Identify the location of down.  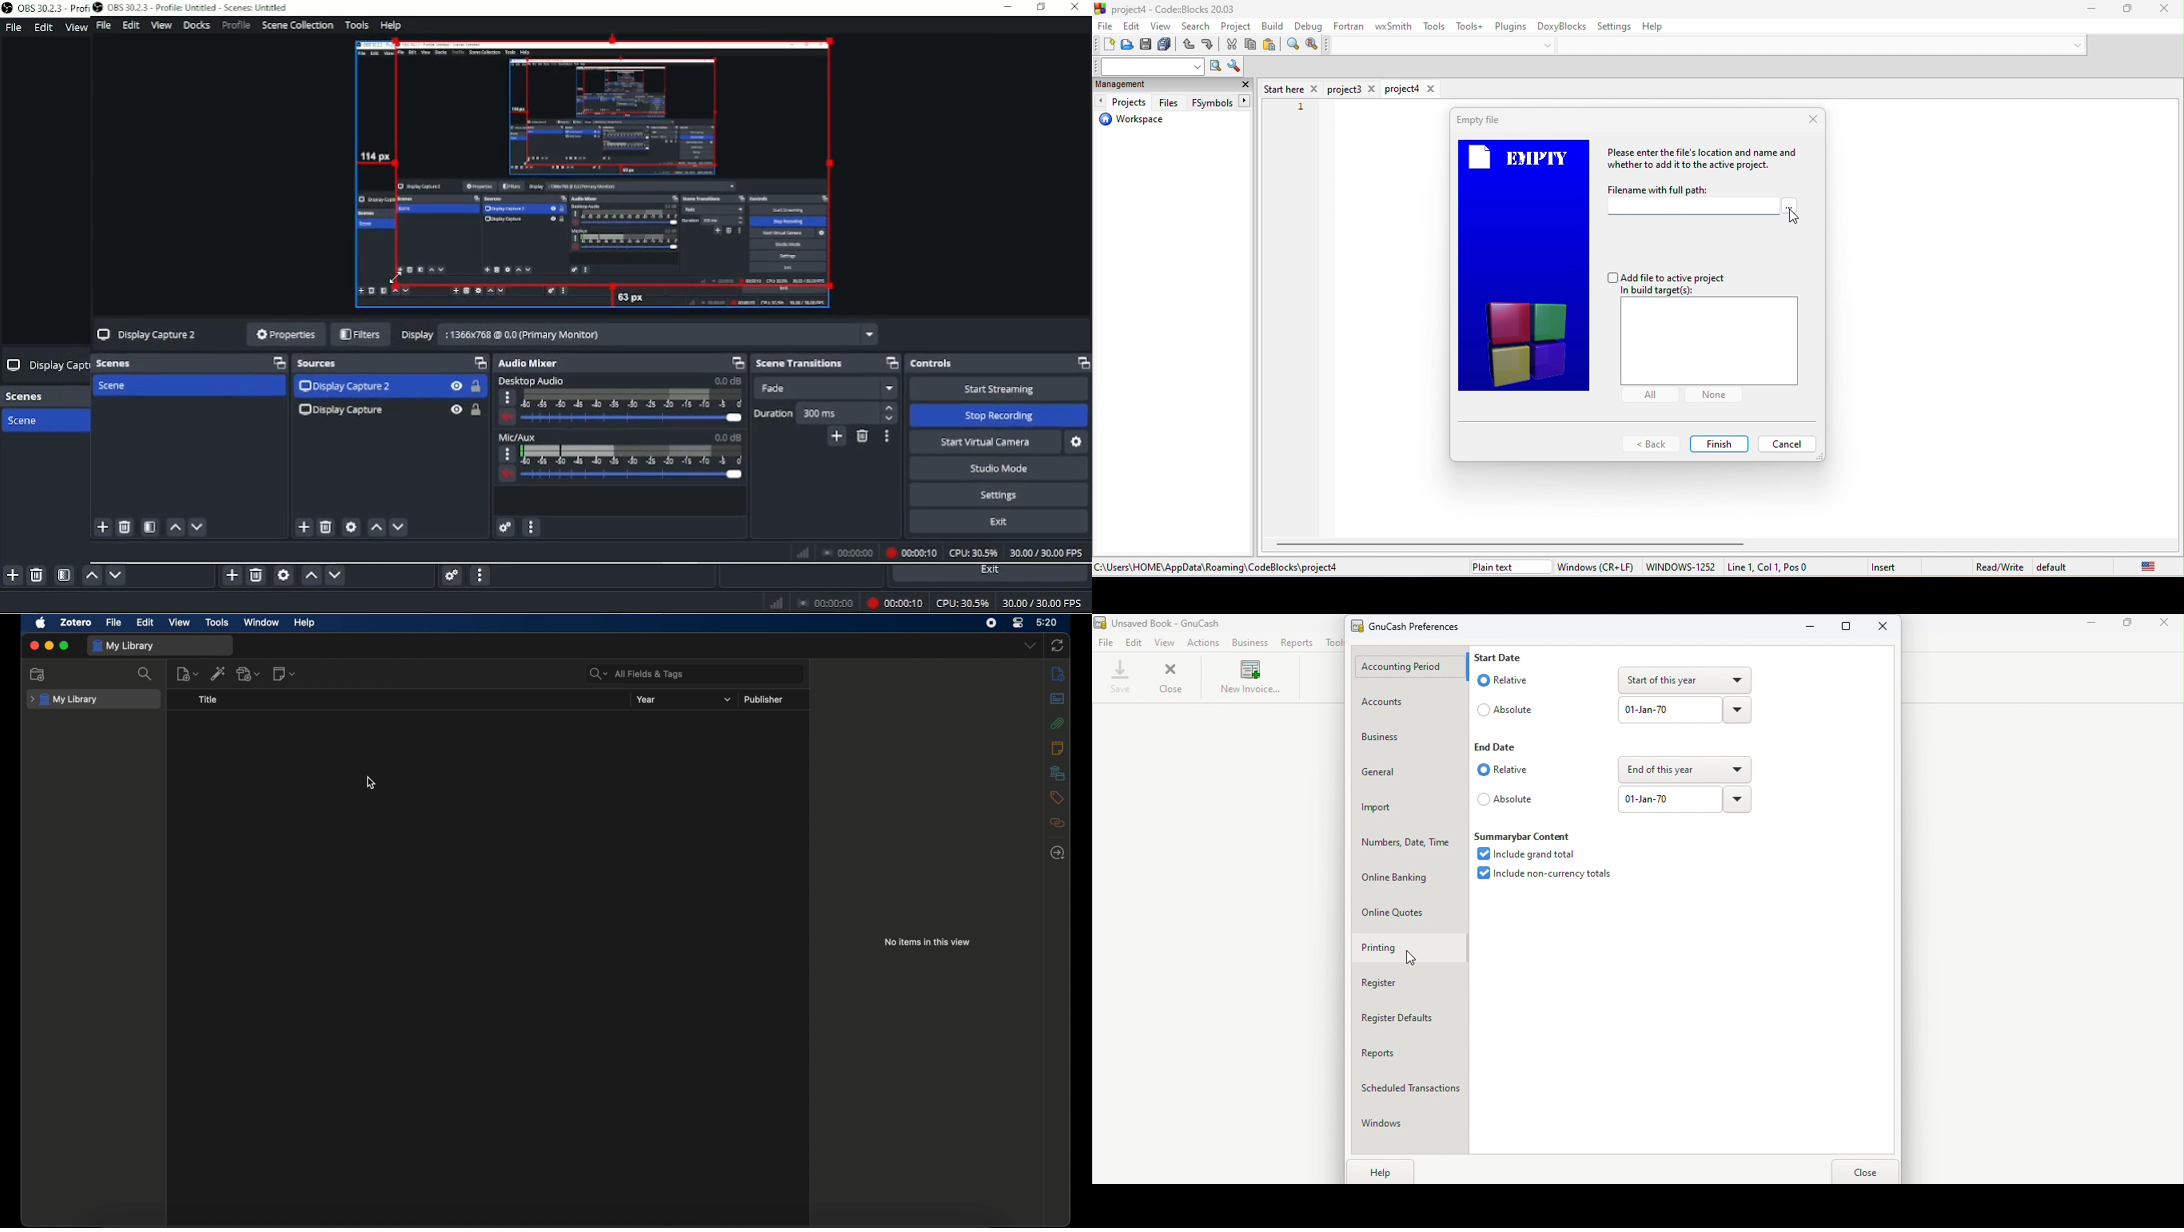
(200, 528).